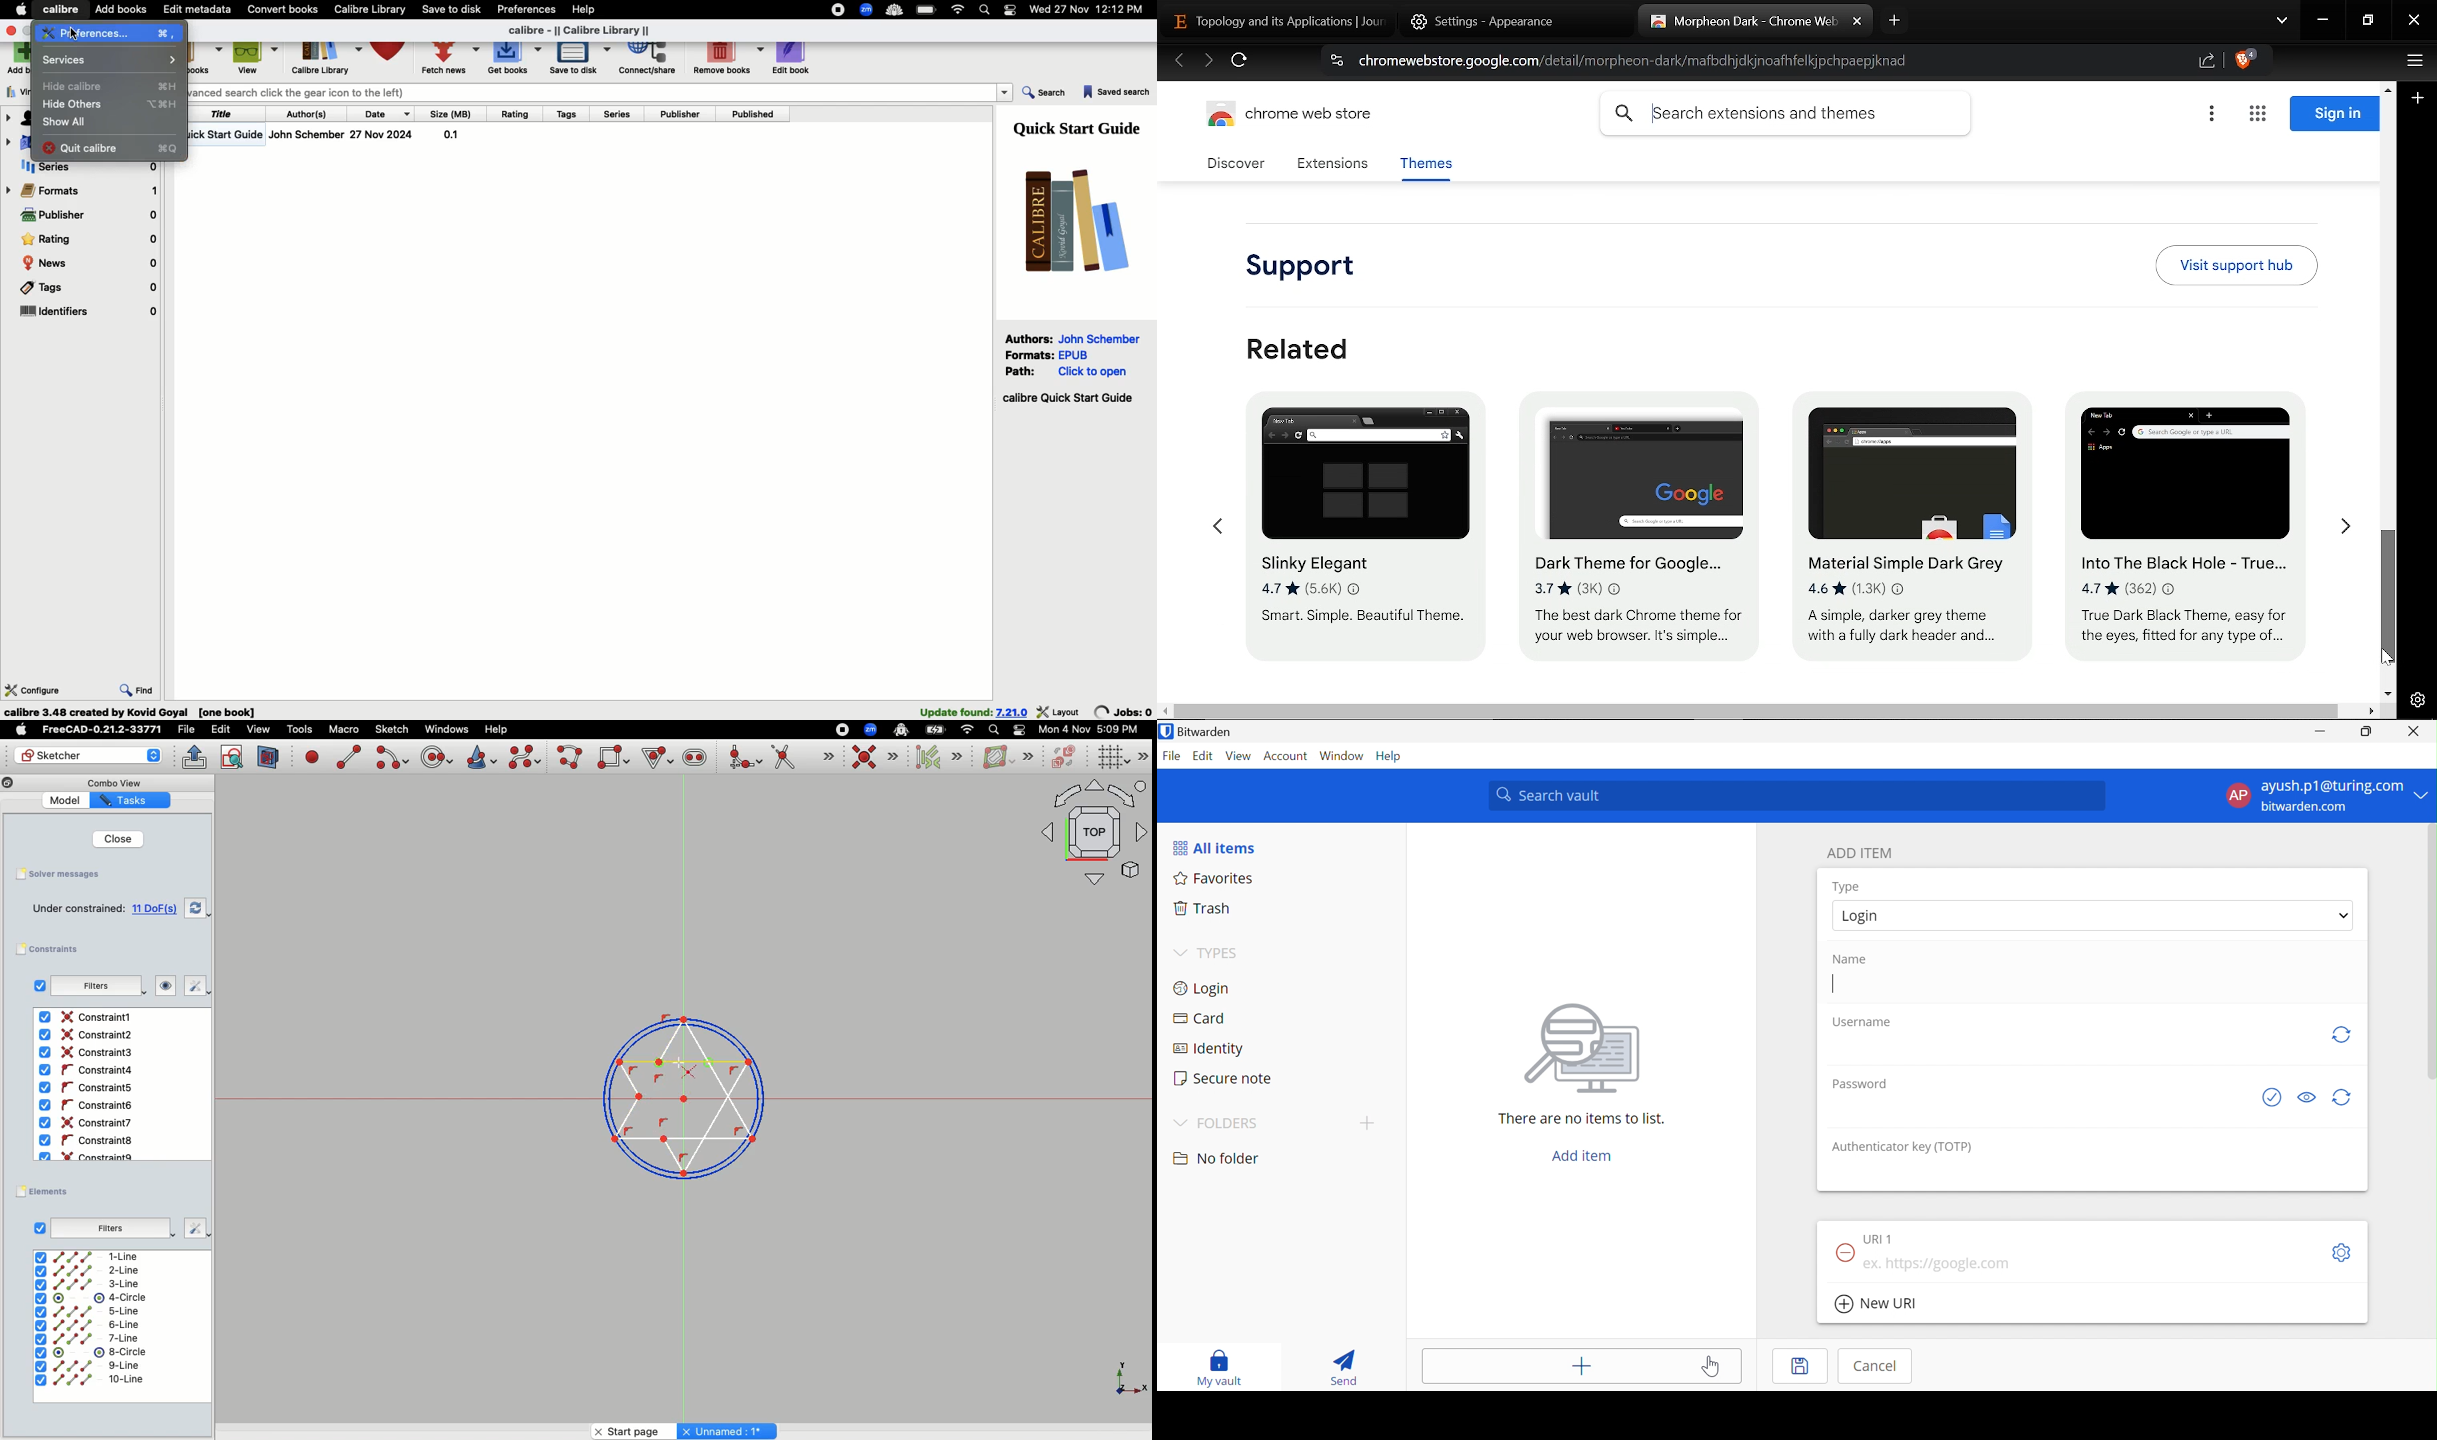 The height and width of the screenshot is (1456, 2464). I want to click on Configure, so click(33, 689).